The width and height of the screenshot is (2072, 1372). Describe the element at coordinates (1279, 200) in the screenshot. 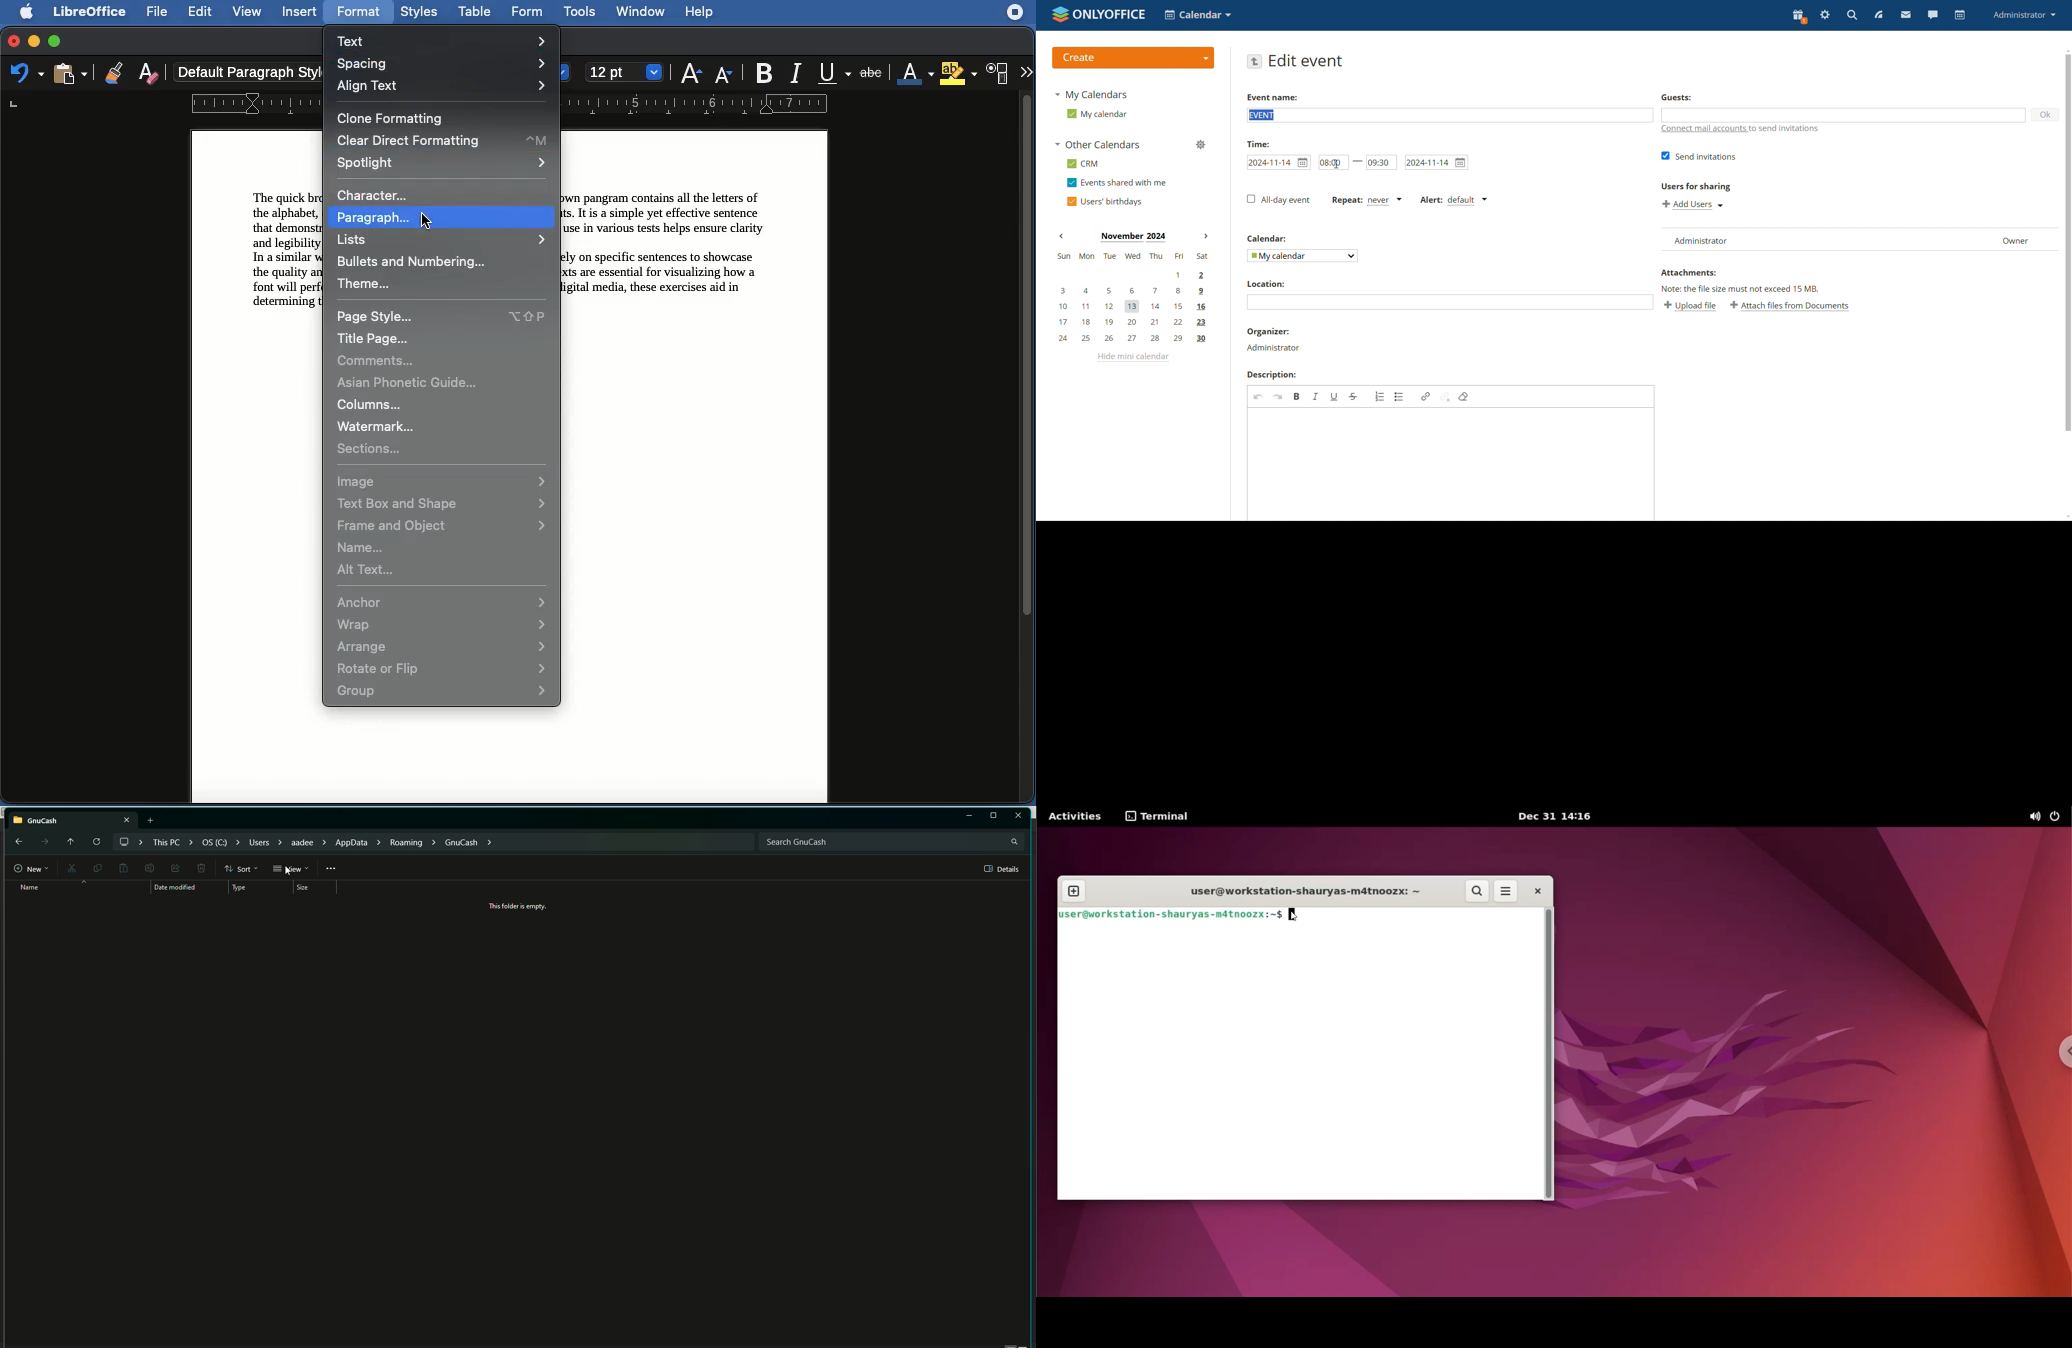

I see `all-day event checkbox` at that location.